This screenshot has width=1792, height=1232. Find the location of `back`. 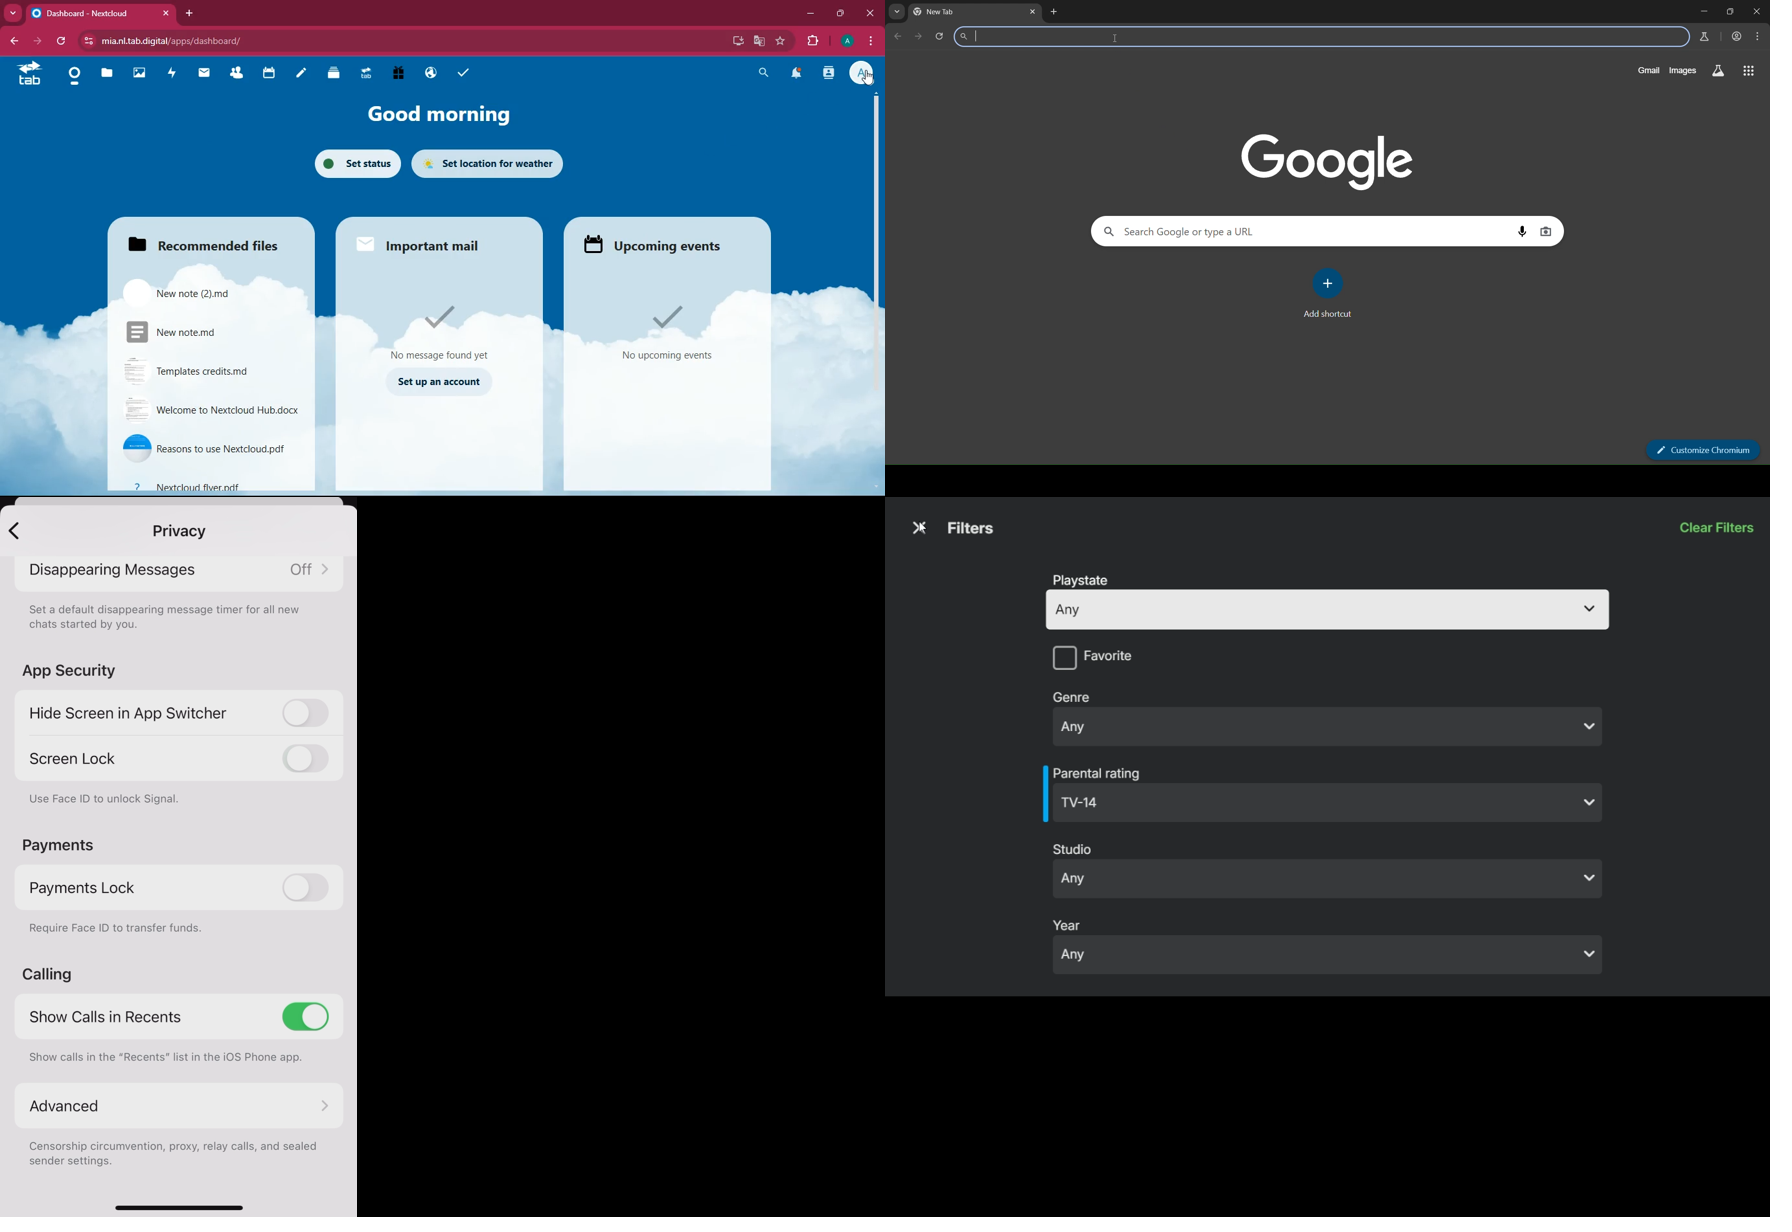

back is located at coordinates (15, 532).